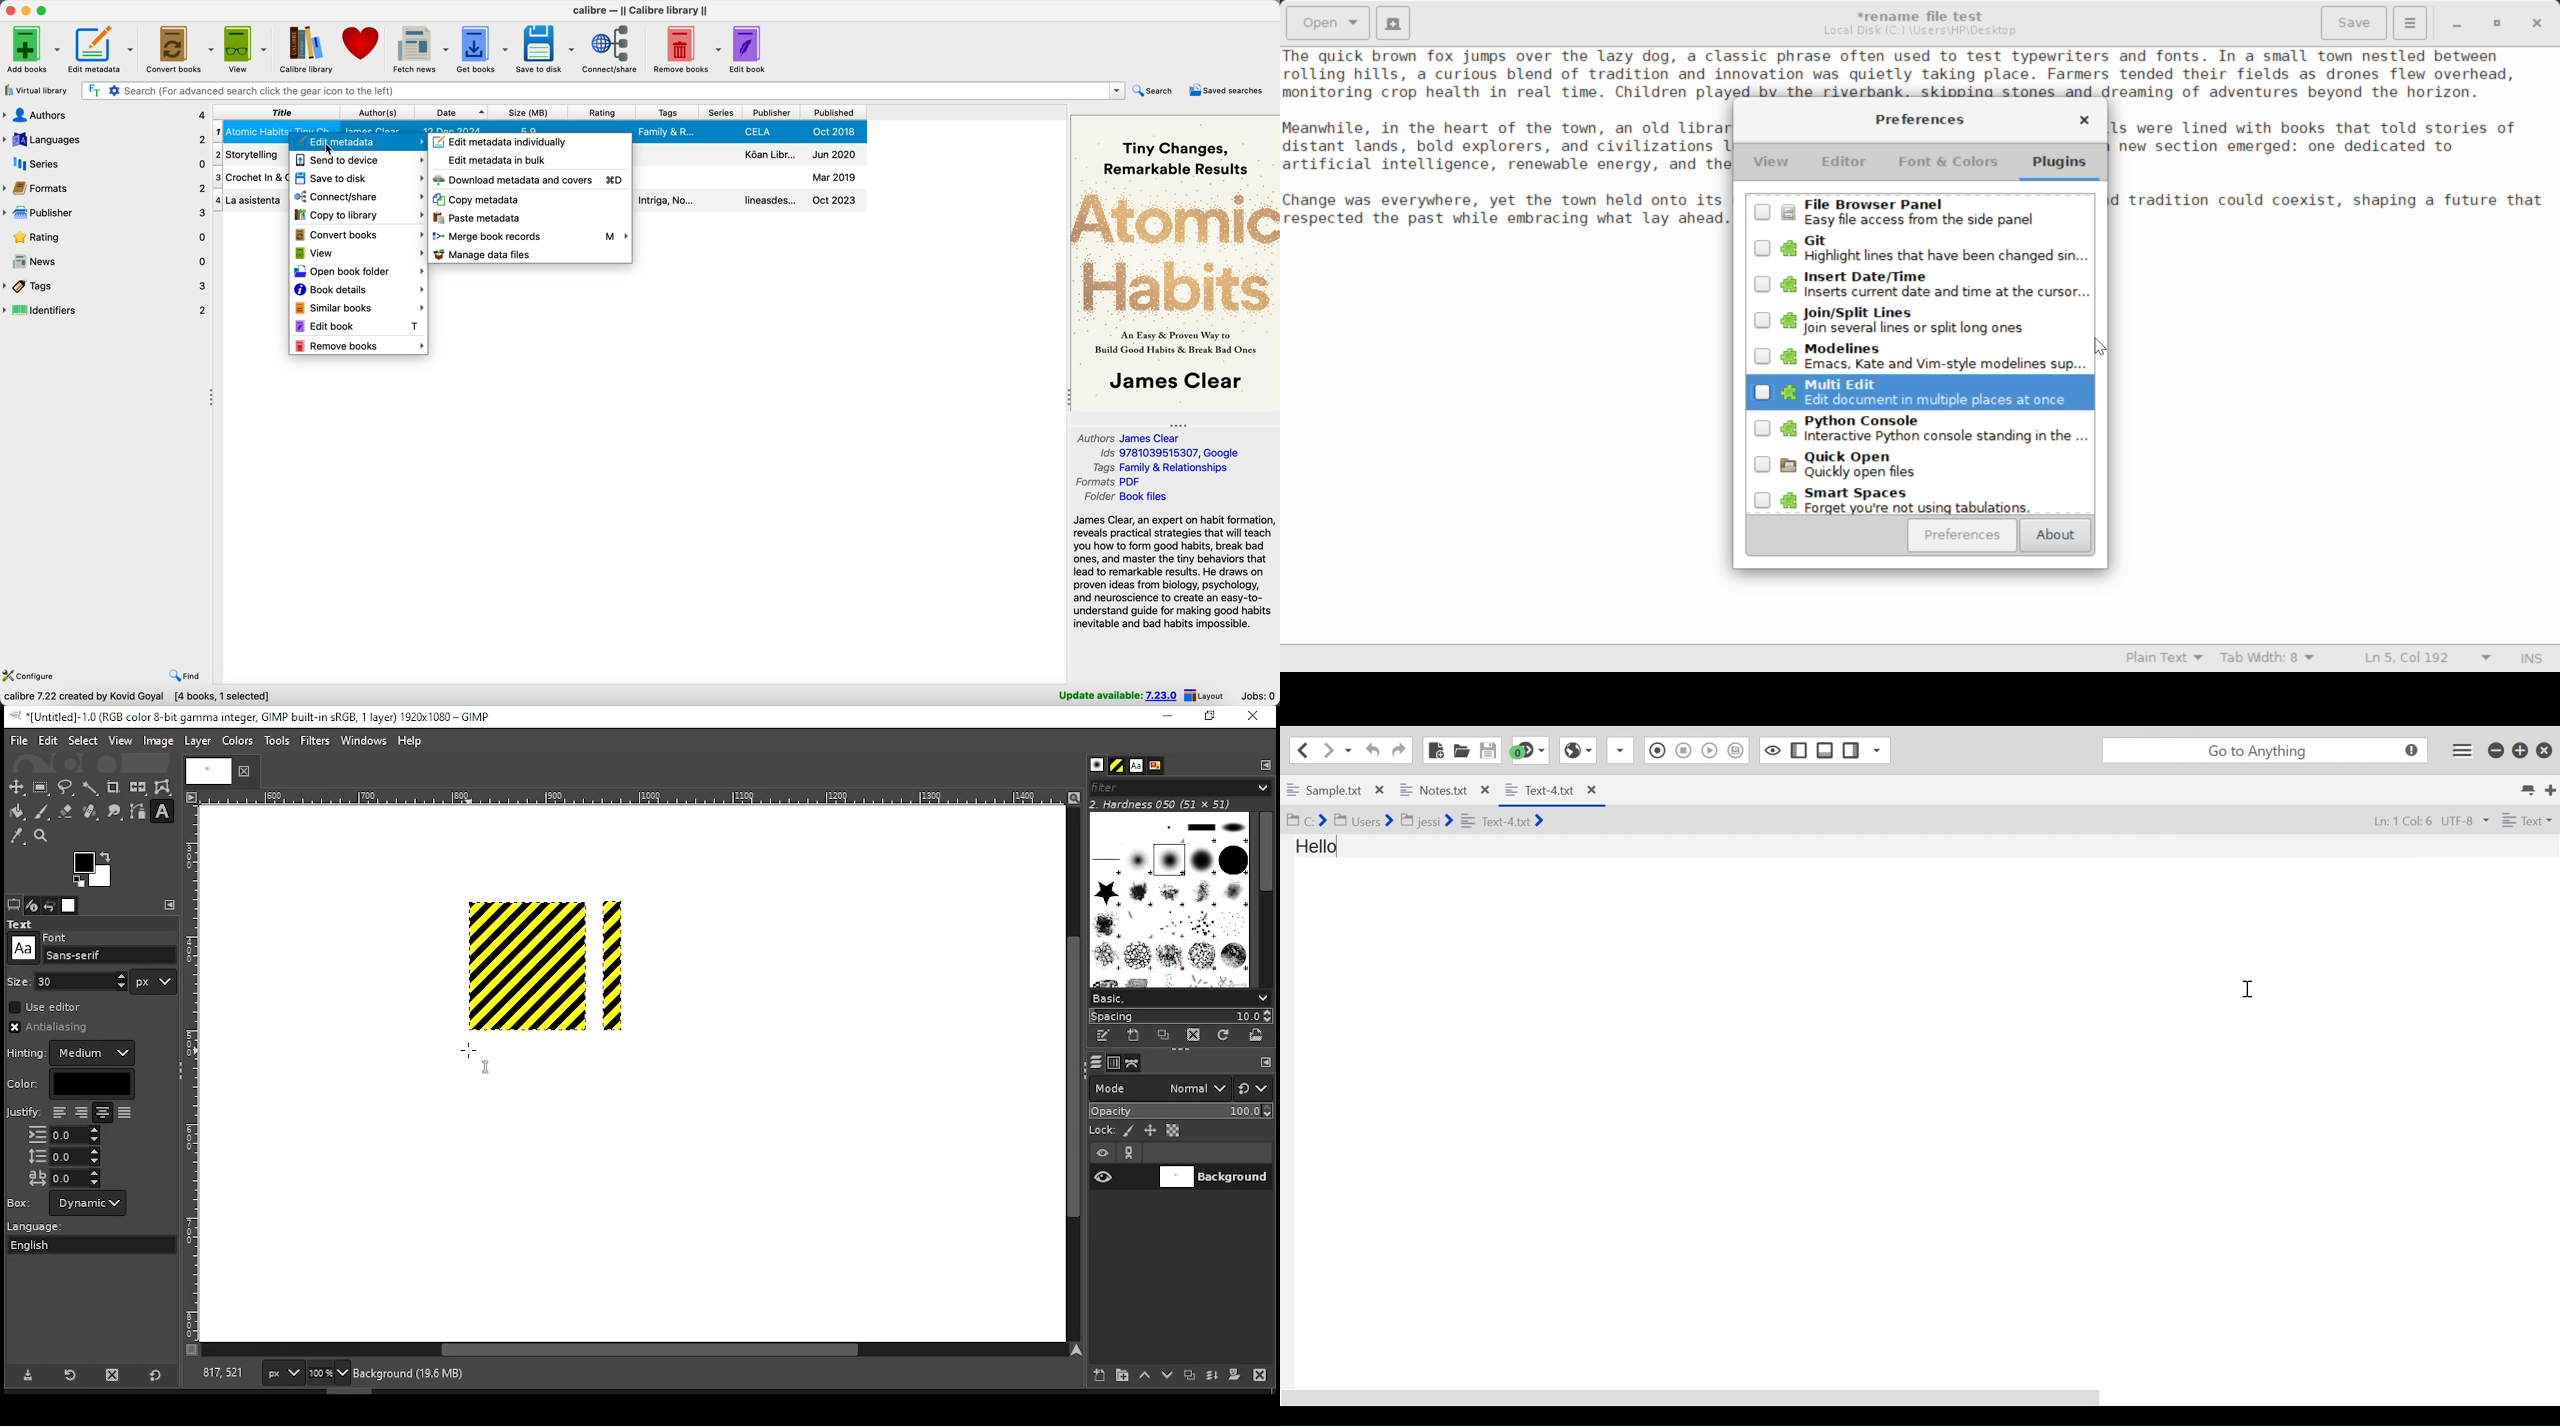 The width and height of the screenshot is (2576, 1428). I want to click on paths, so click(1135, 1062).